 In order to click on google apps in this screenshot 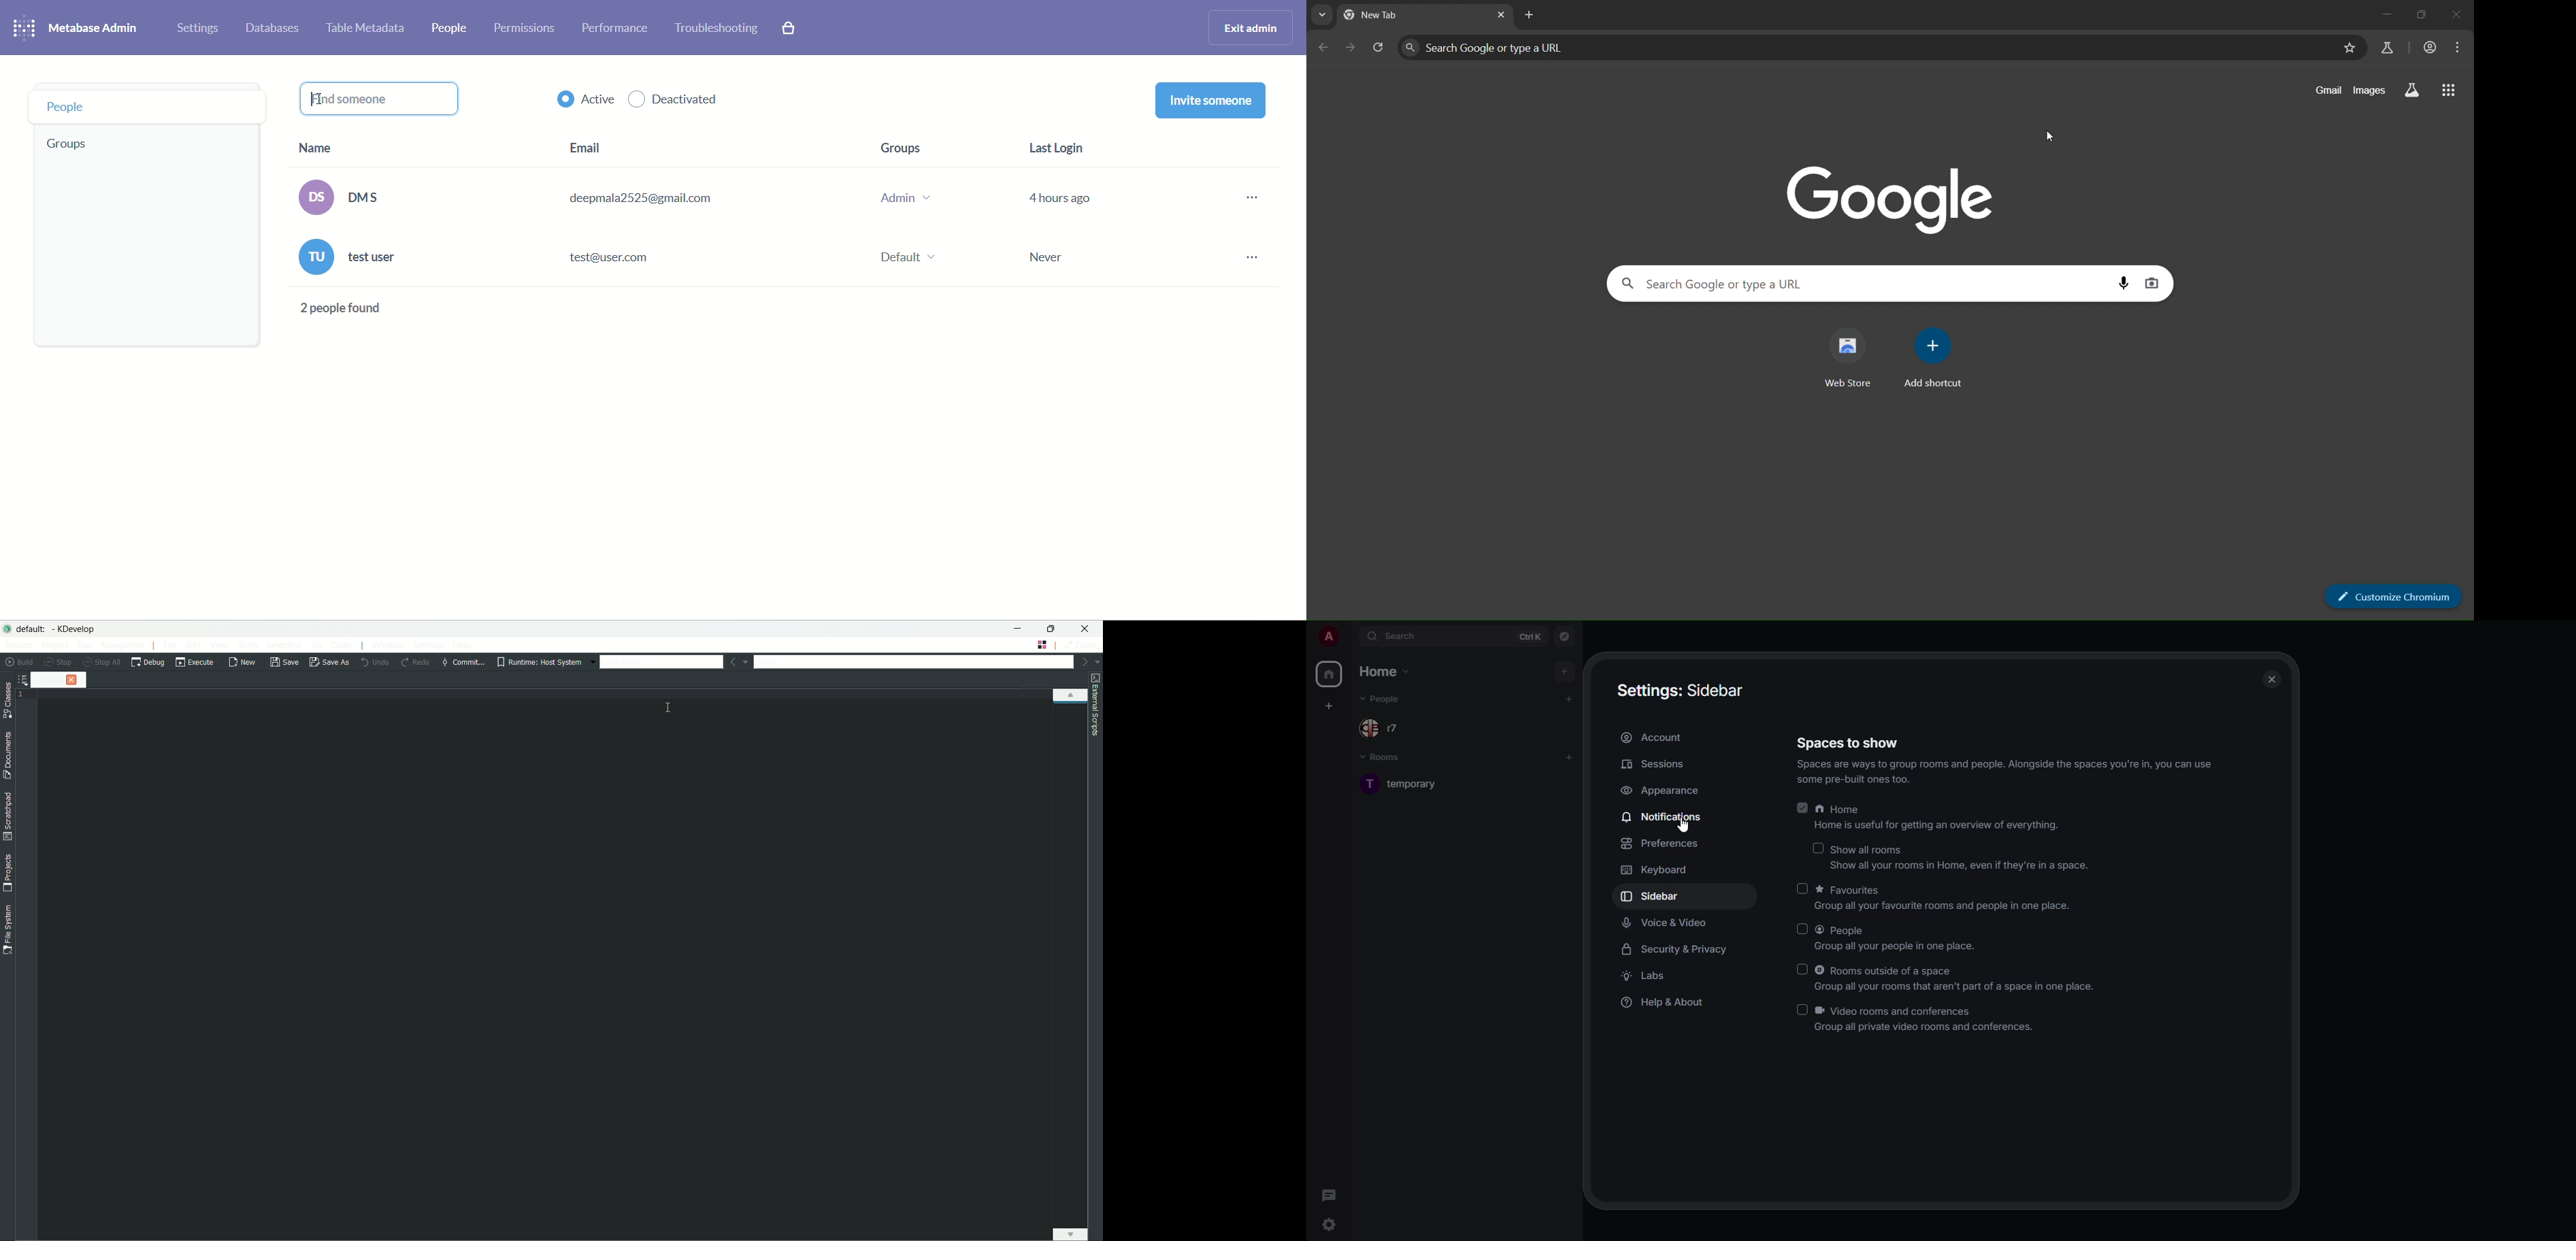, I will do `click(2451, 91)`.